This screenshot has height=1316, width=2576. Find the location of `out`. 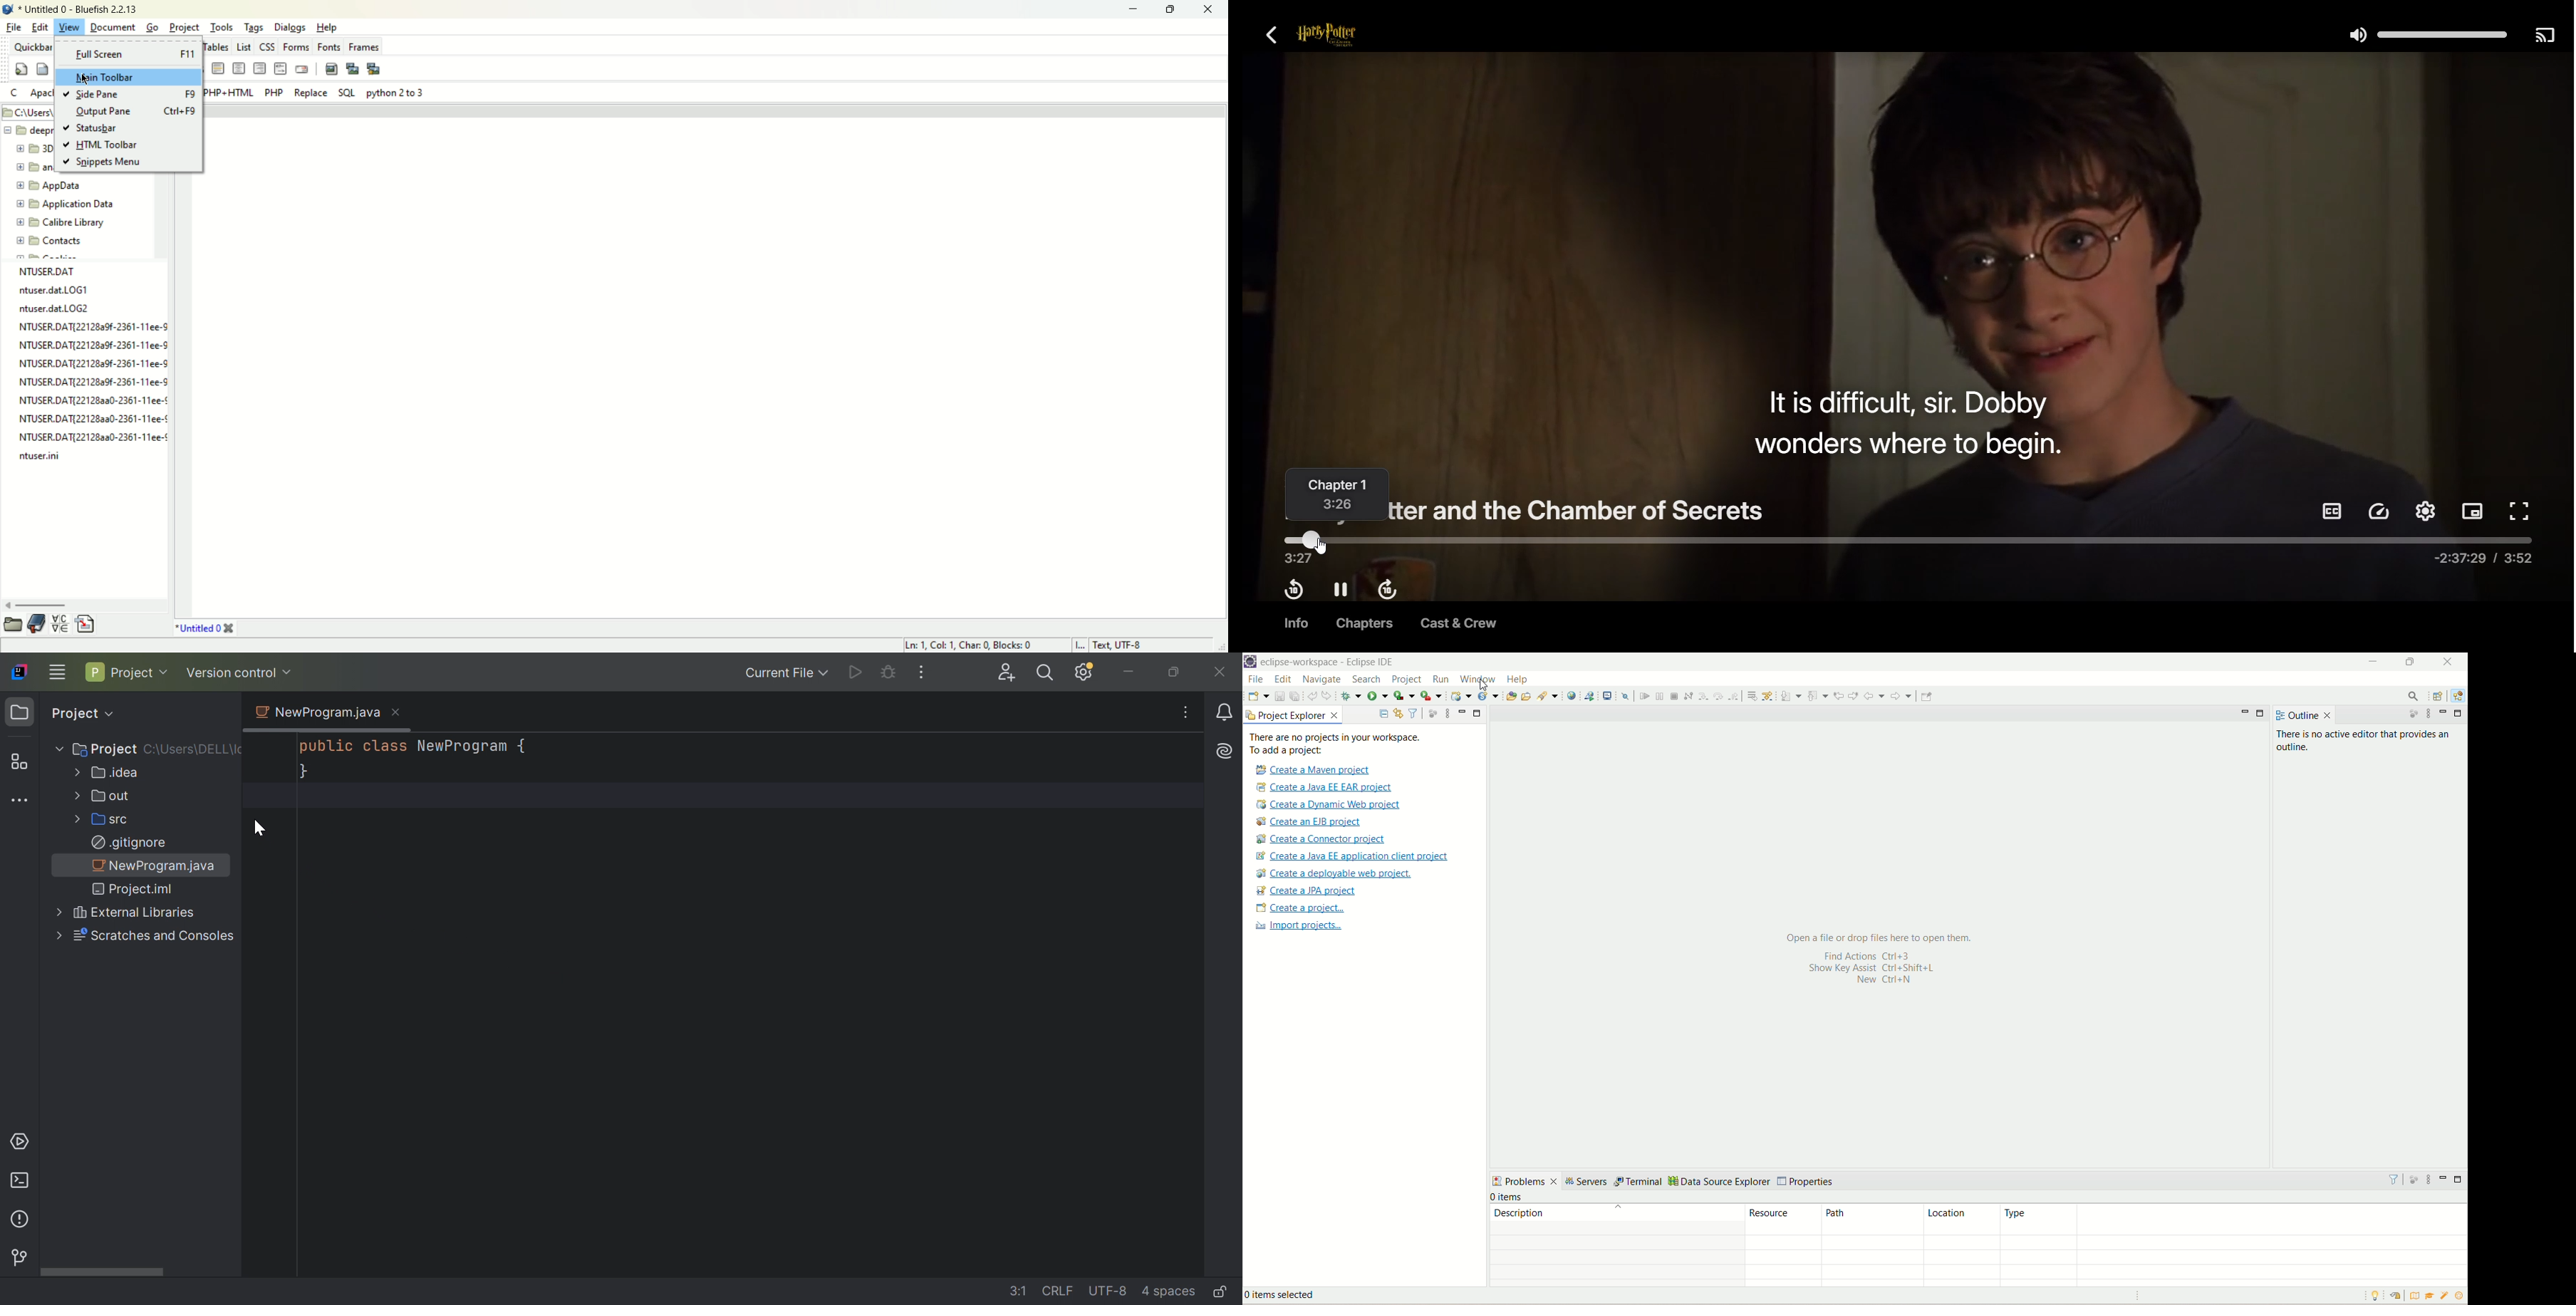

out is located at coordinates (111, 795).